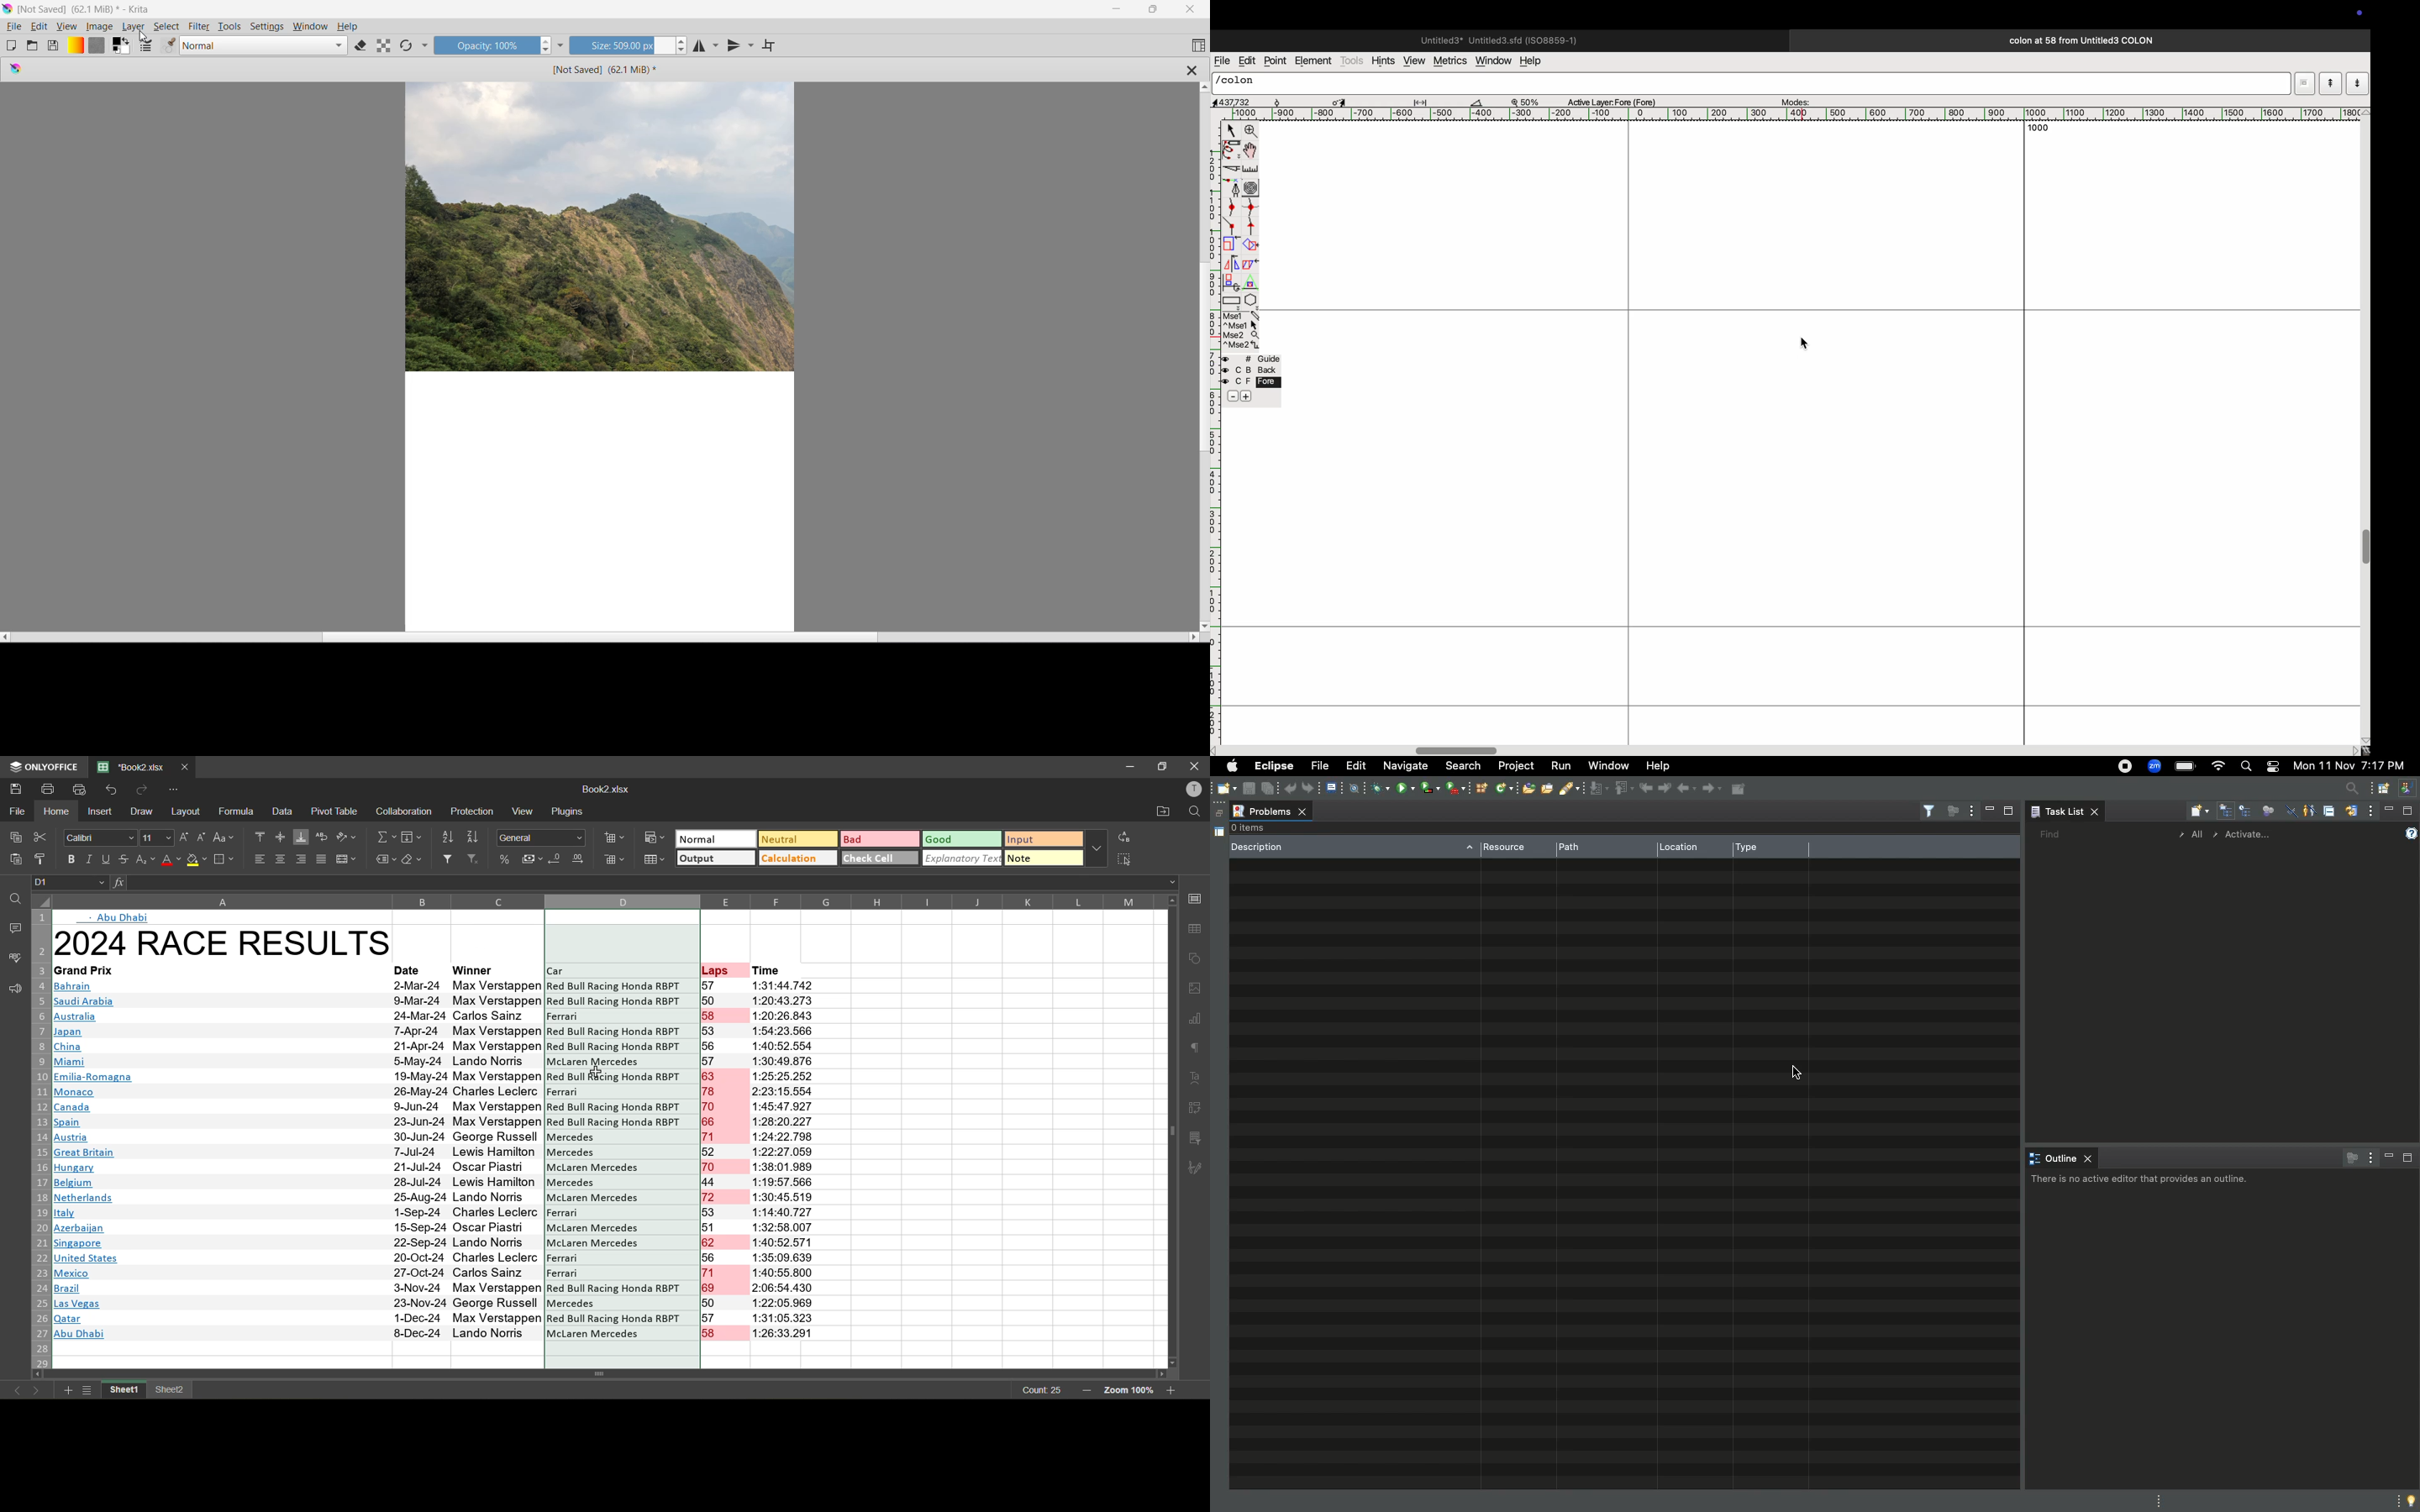  What do you see at coordinates (2077, 40) in the screenshot?
I see `colon title` at bounding box center [2077, 40].